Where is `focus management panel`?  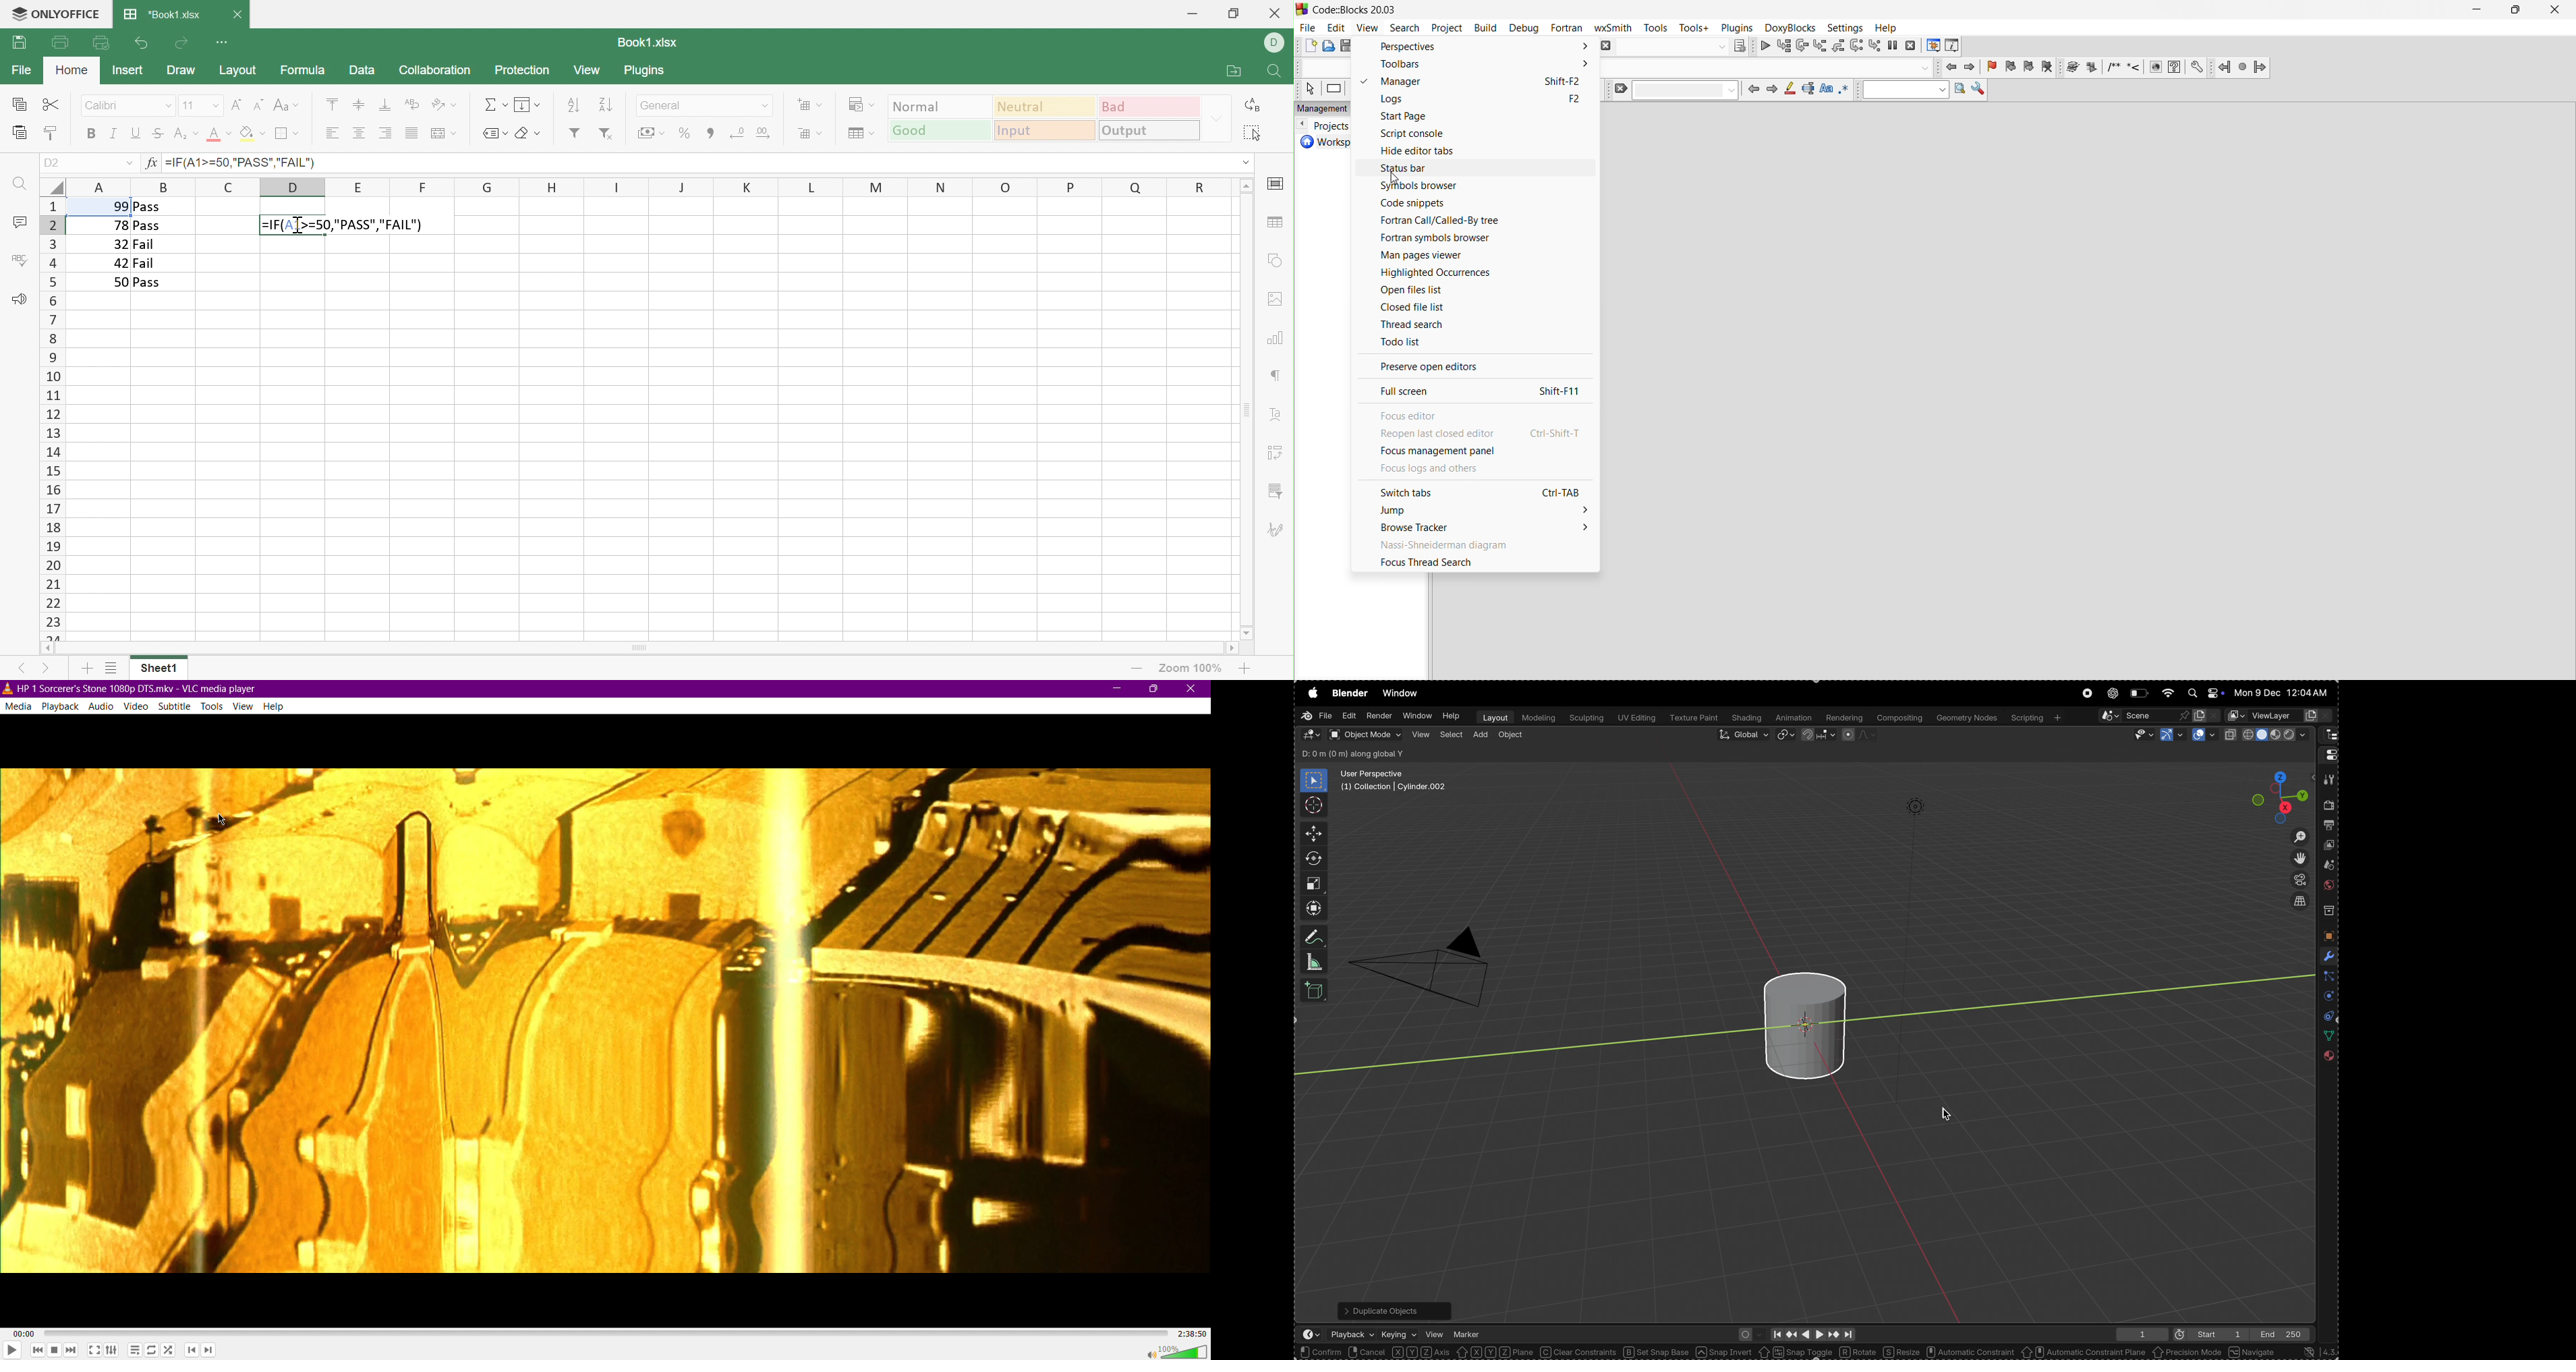
focus management panel is located at coordinates (1475, 452).